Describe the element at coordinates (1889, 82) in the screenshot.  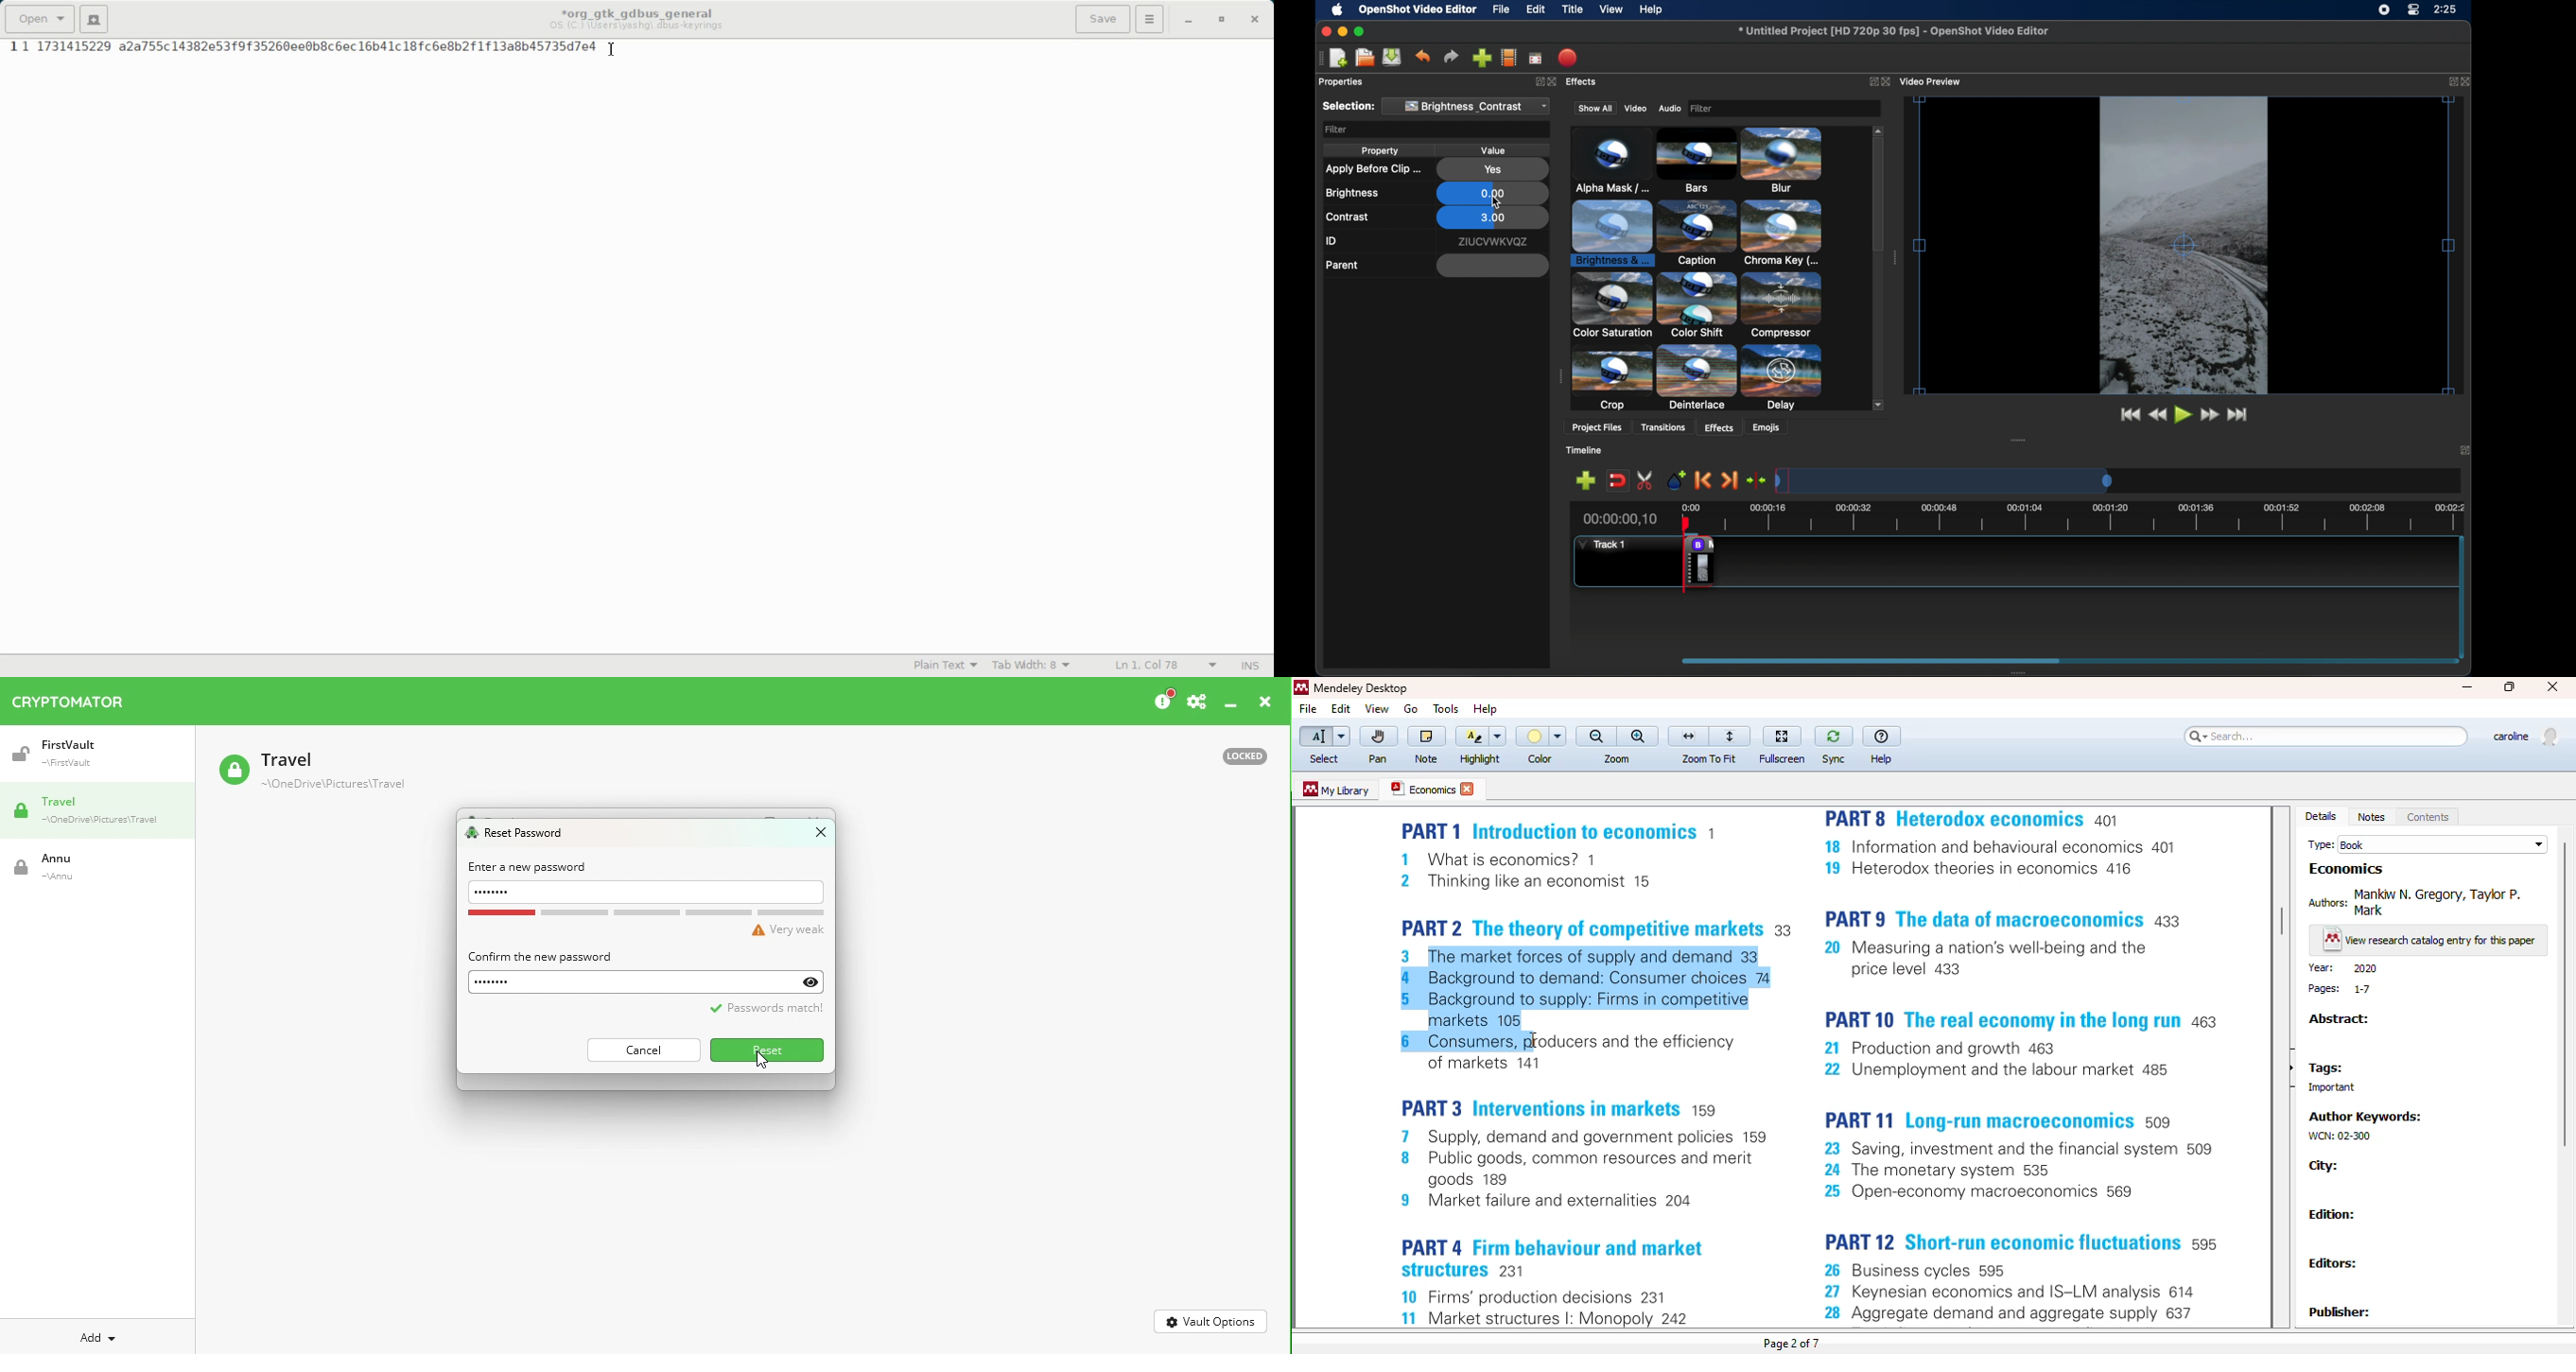
I see `close` at that location.